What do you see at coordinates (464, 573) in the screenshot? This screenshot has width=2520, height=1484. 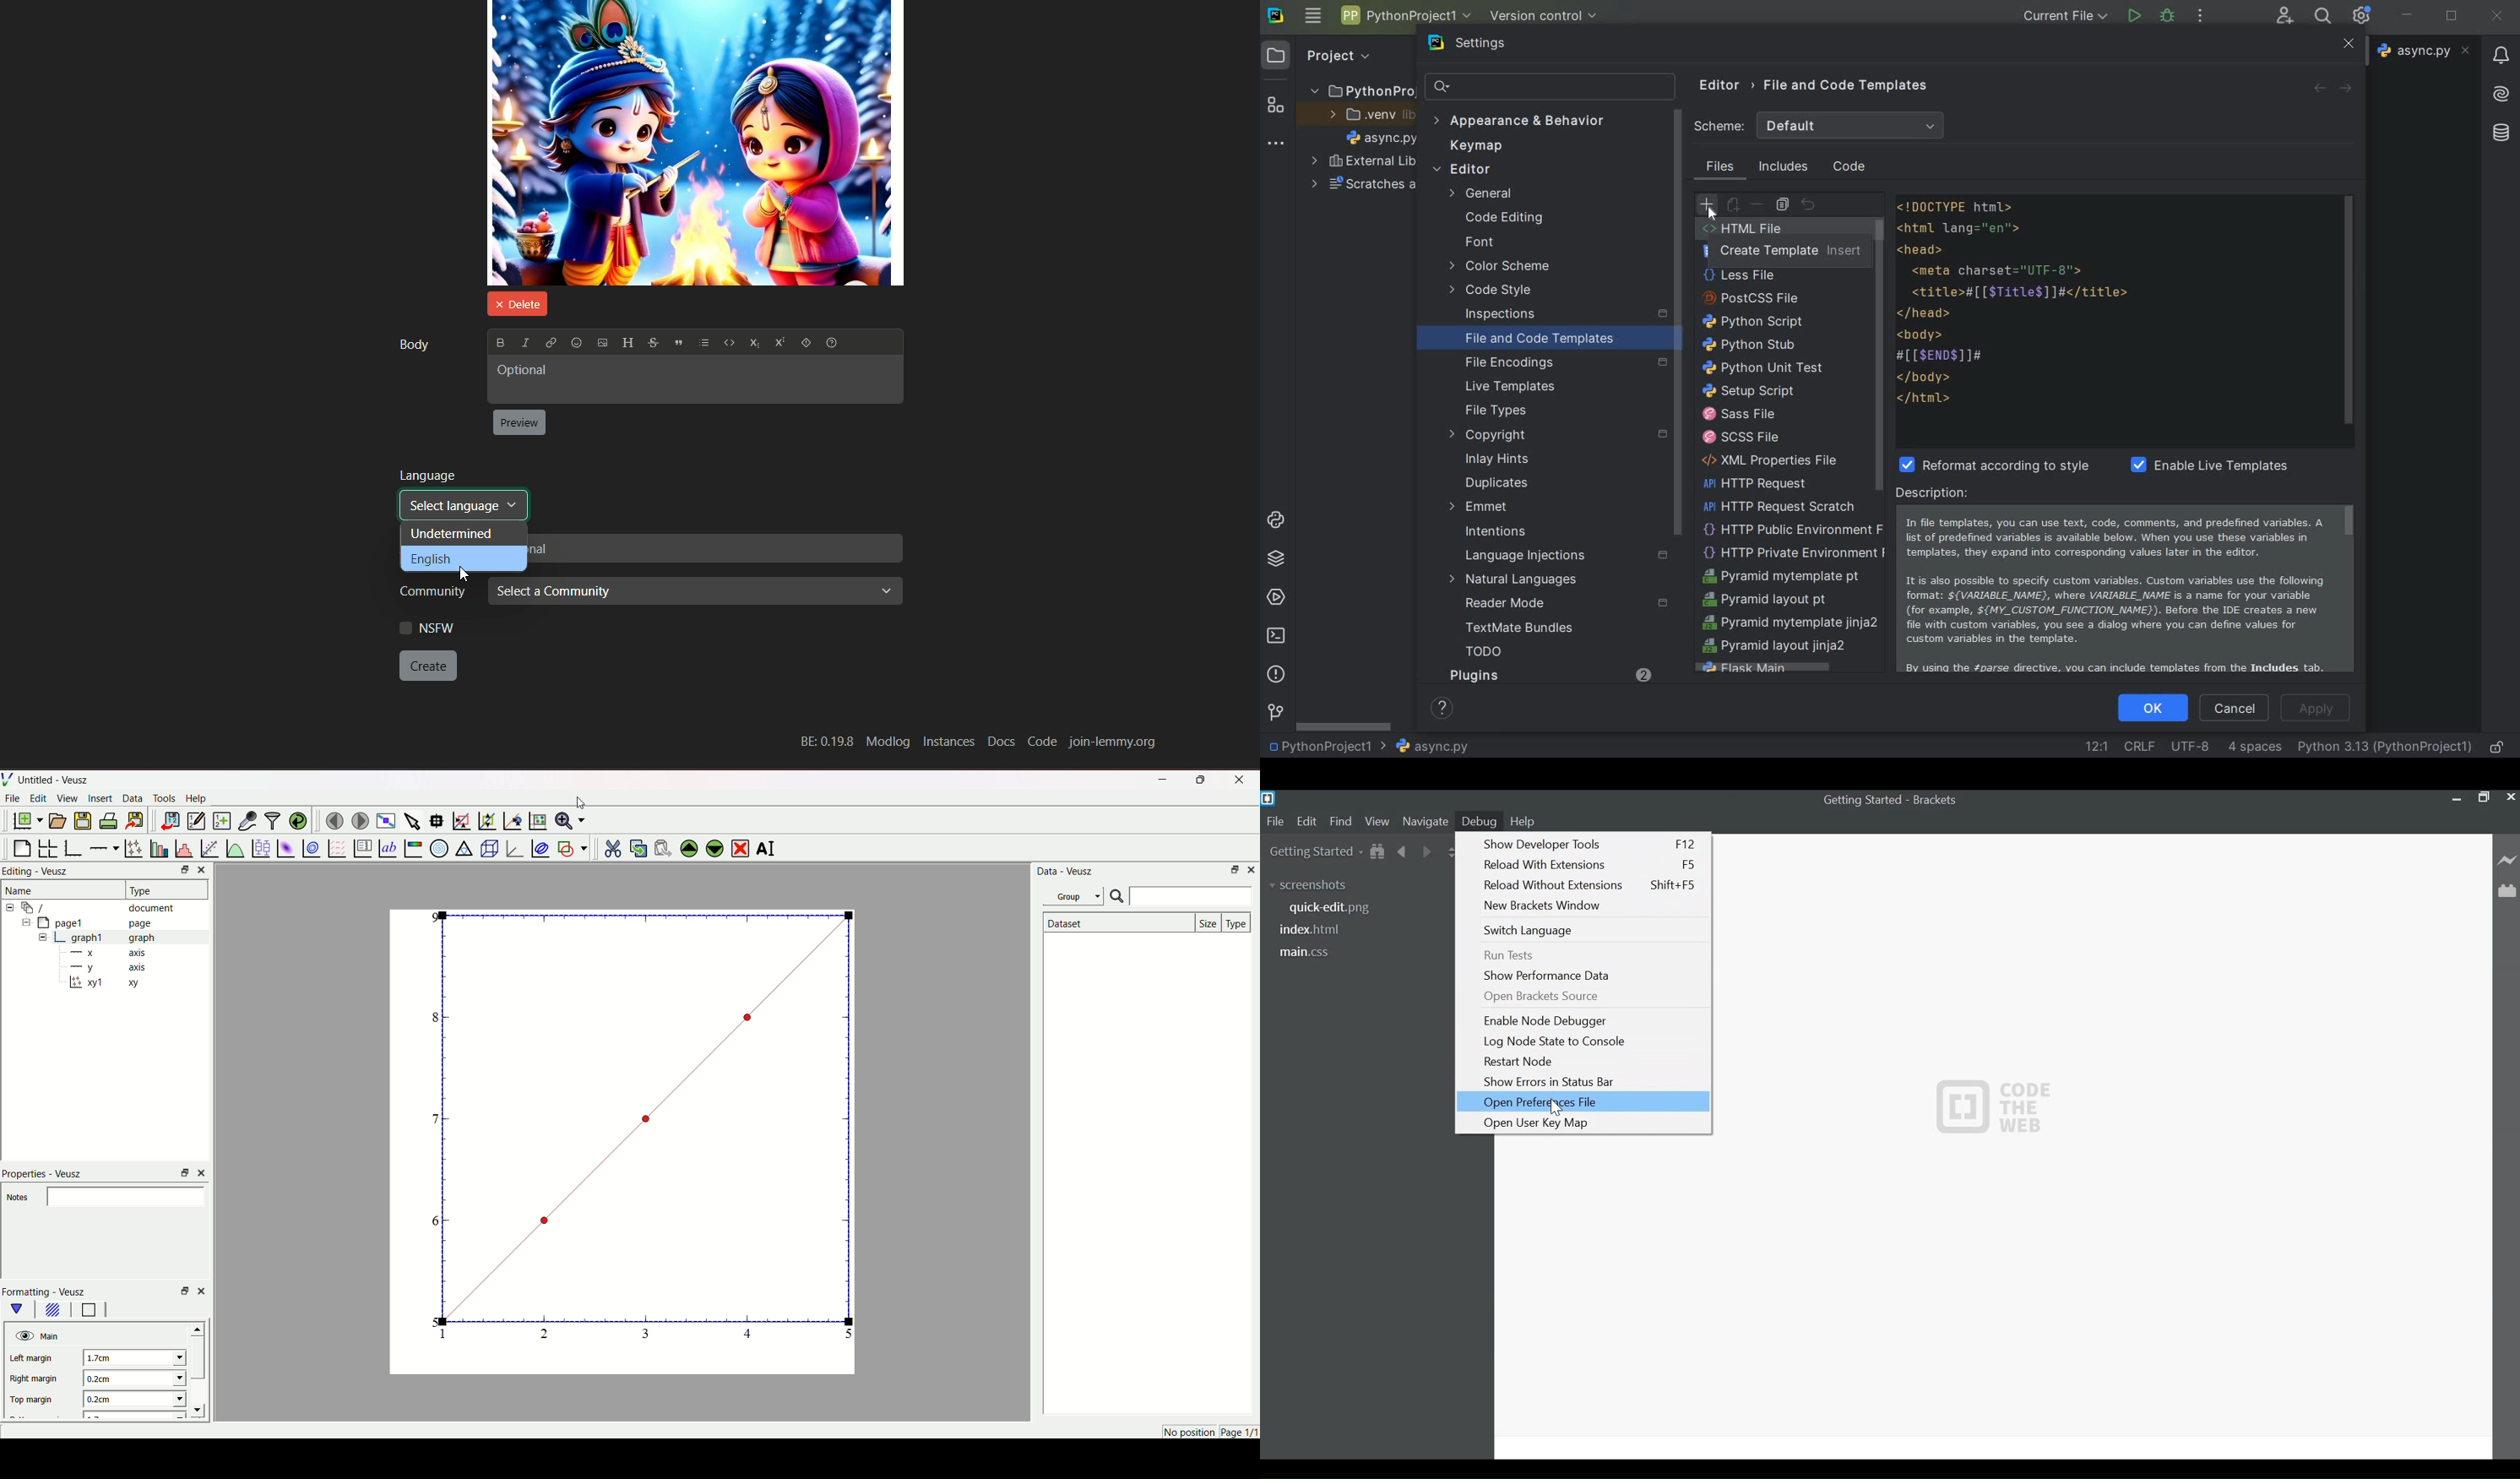 I see `Cursor` at bounding box center [464, 573].